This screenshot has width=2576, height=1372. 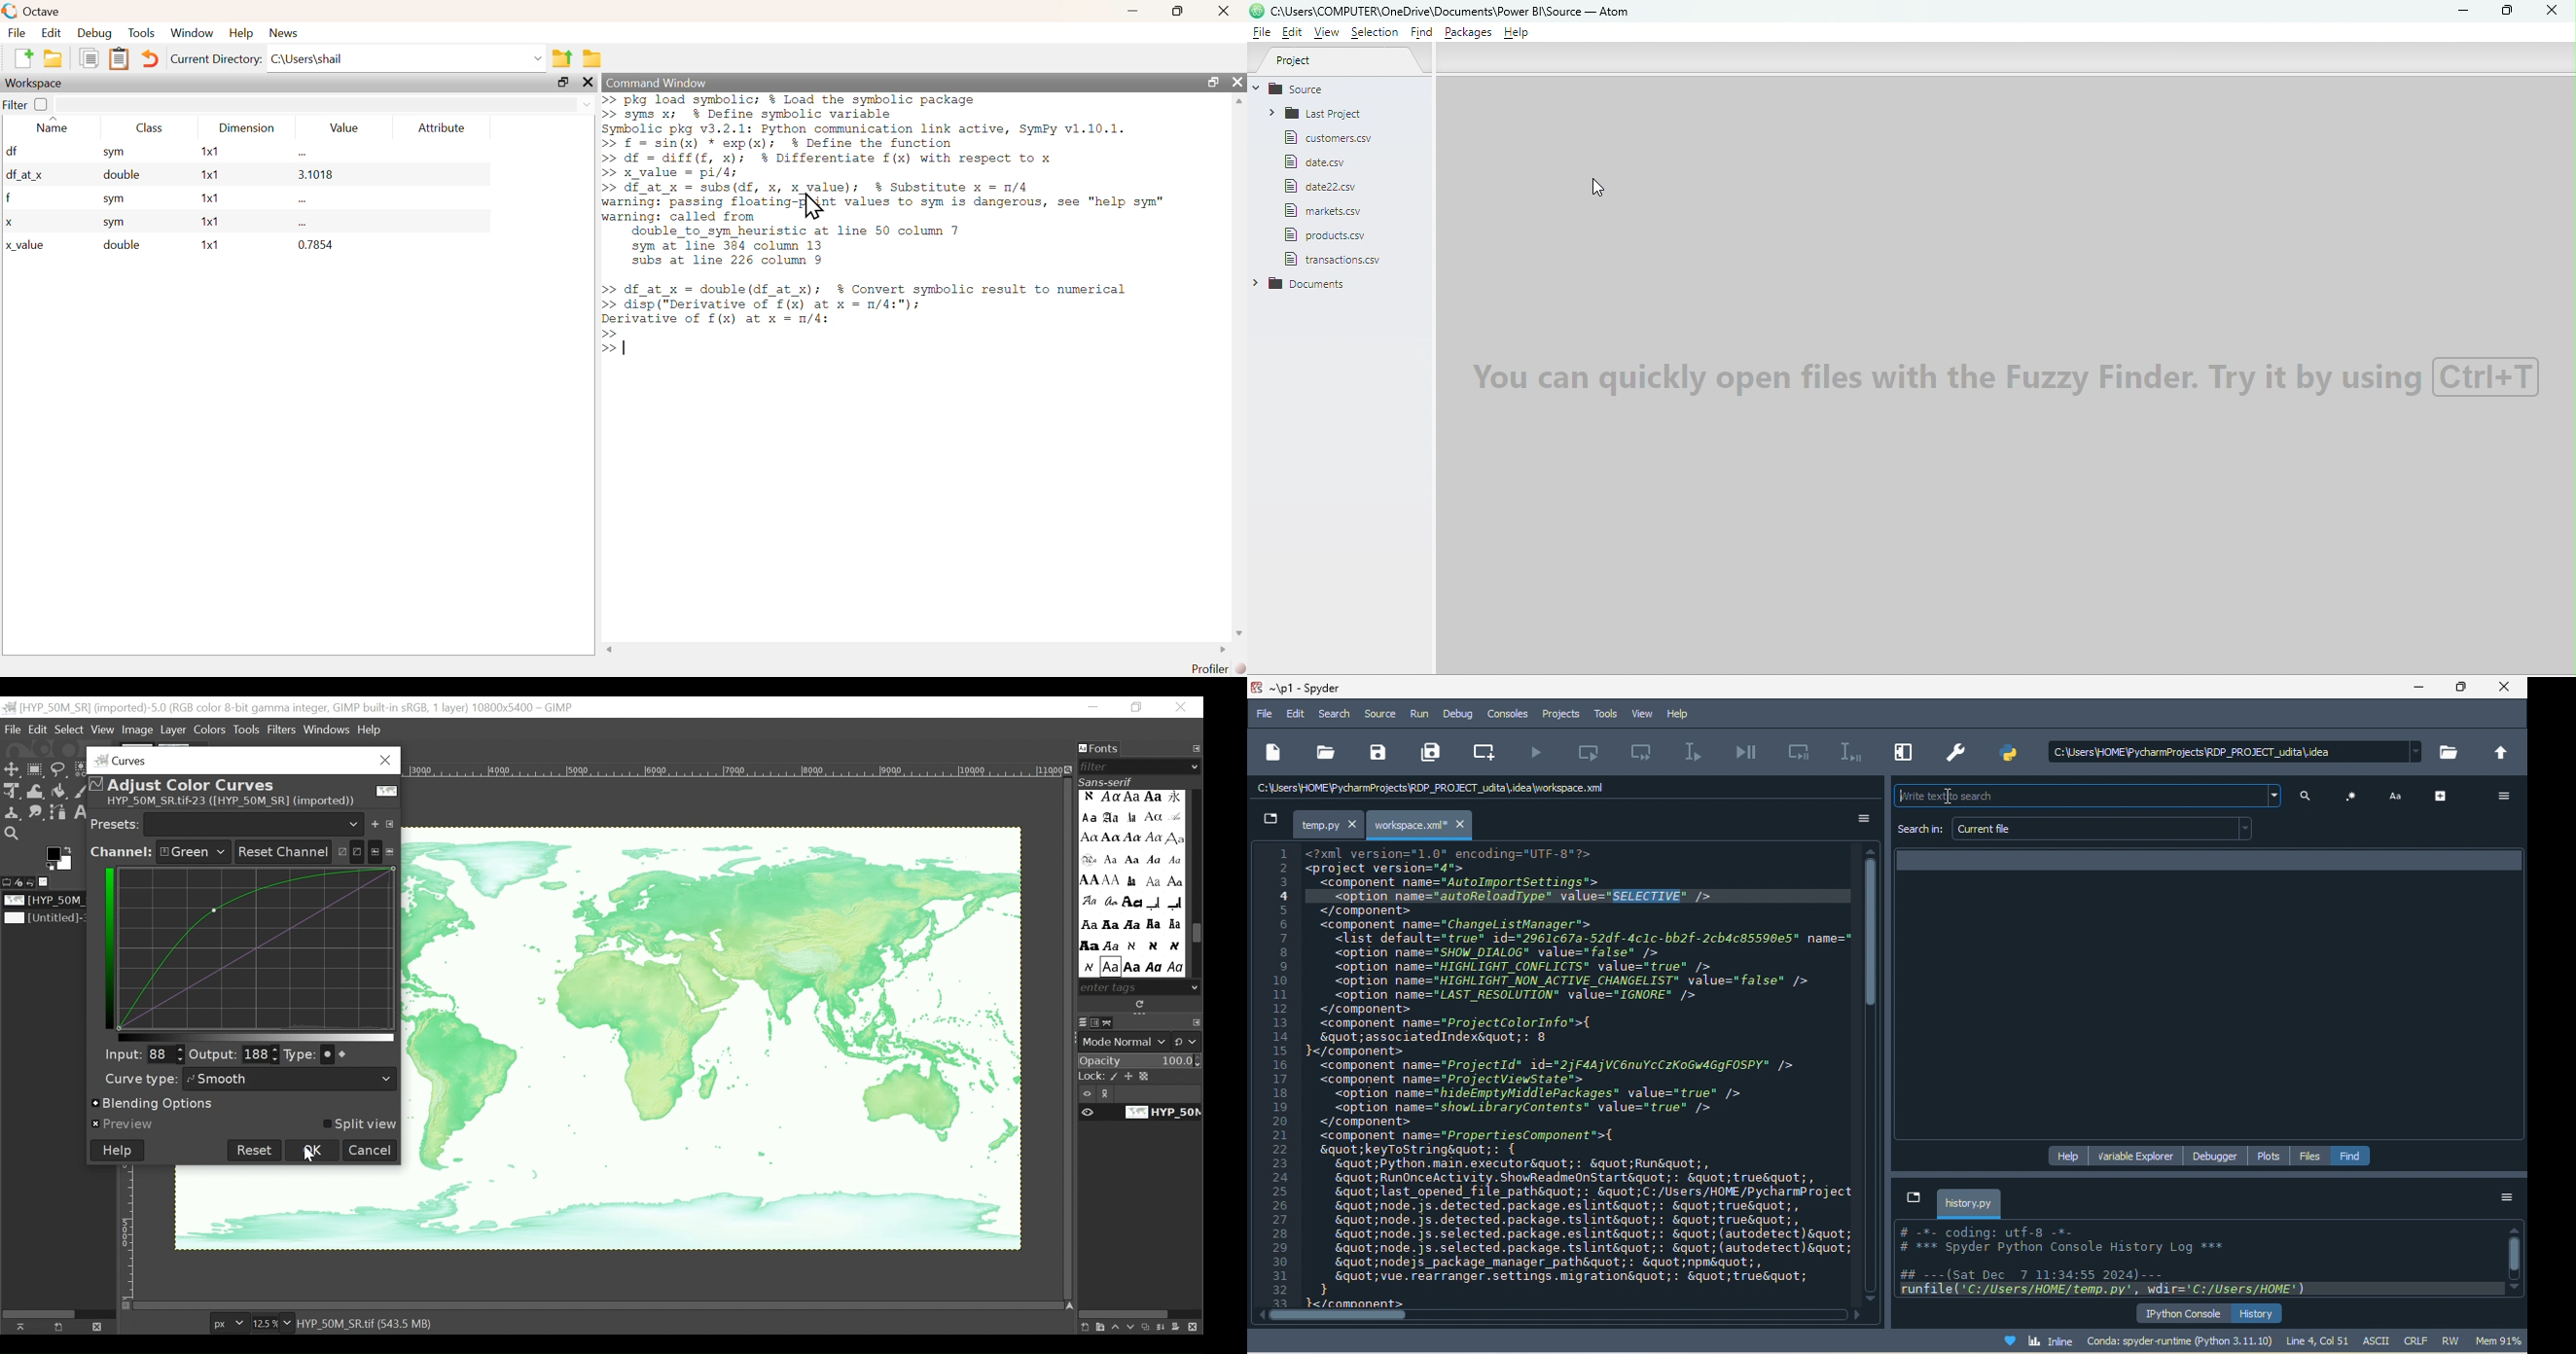 I want to click on debugger, so click(x=2220, y=1156).